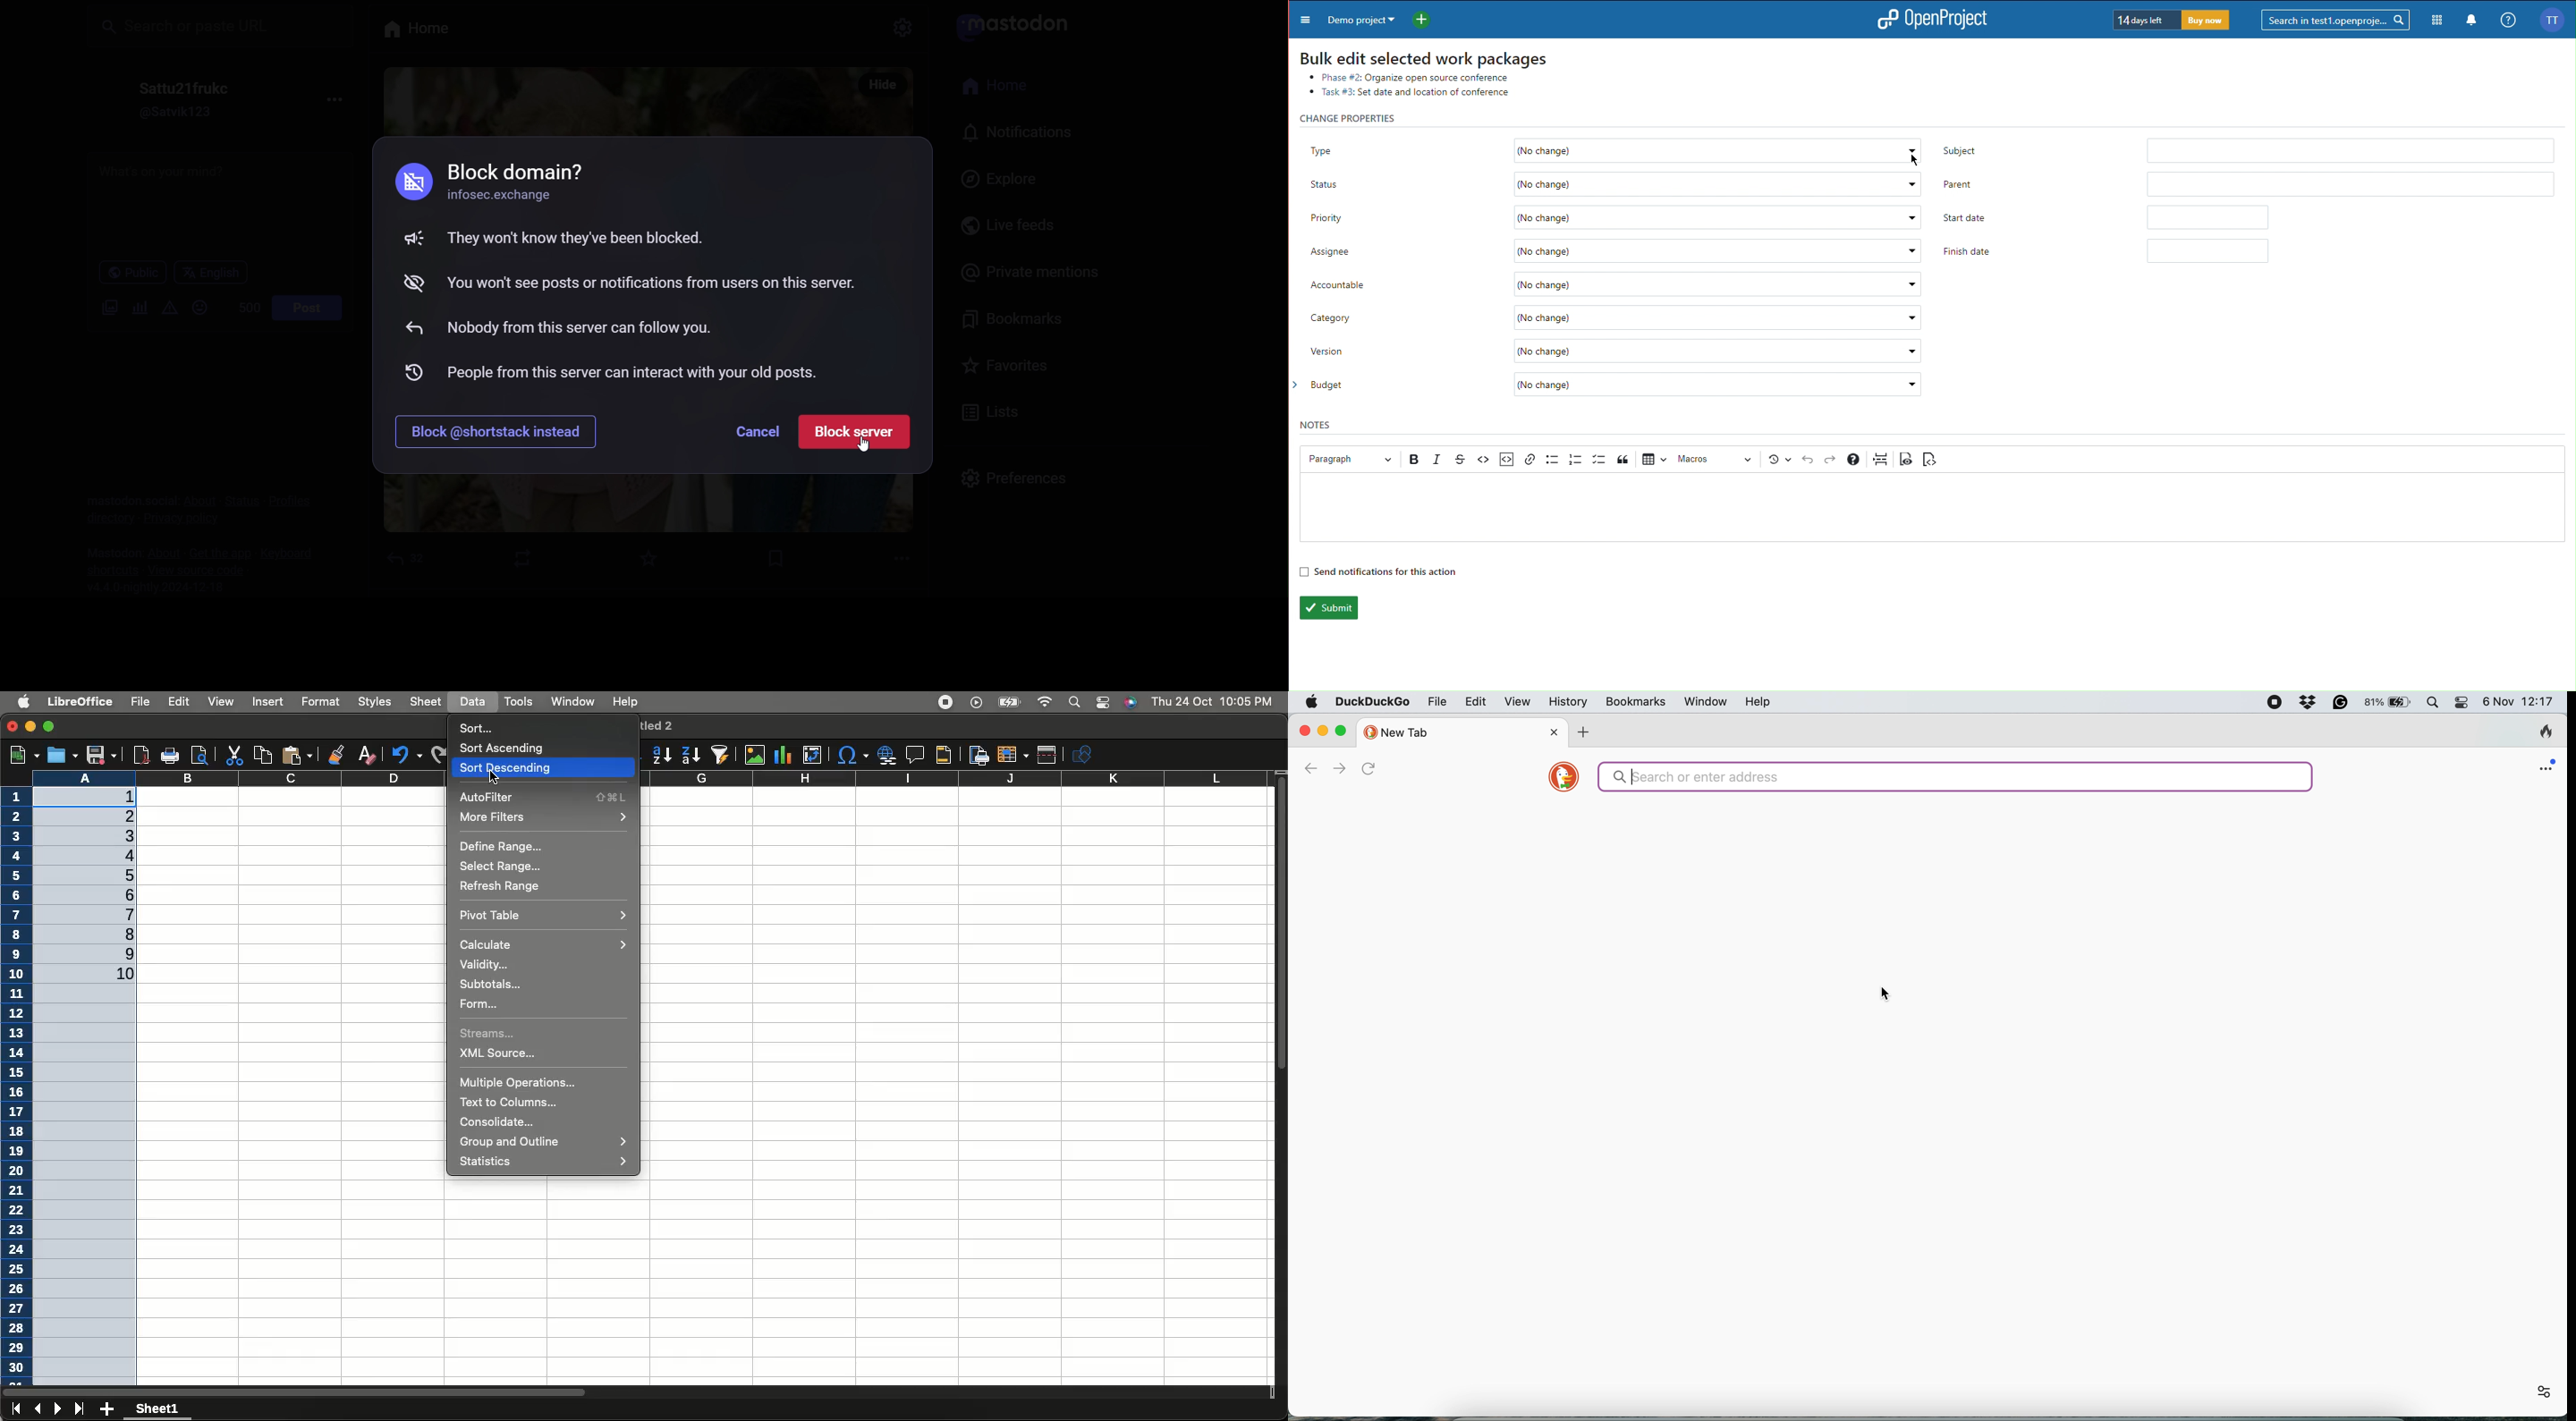 Image resolution: width=2576 pixels, height=1428 pixels. Describe the element at coordinates (376, 703) in the screenshot. I see `Styles` at that location.